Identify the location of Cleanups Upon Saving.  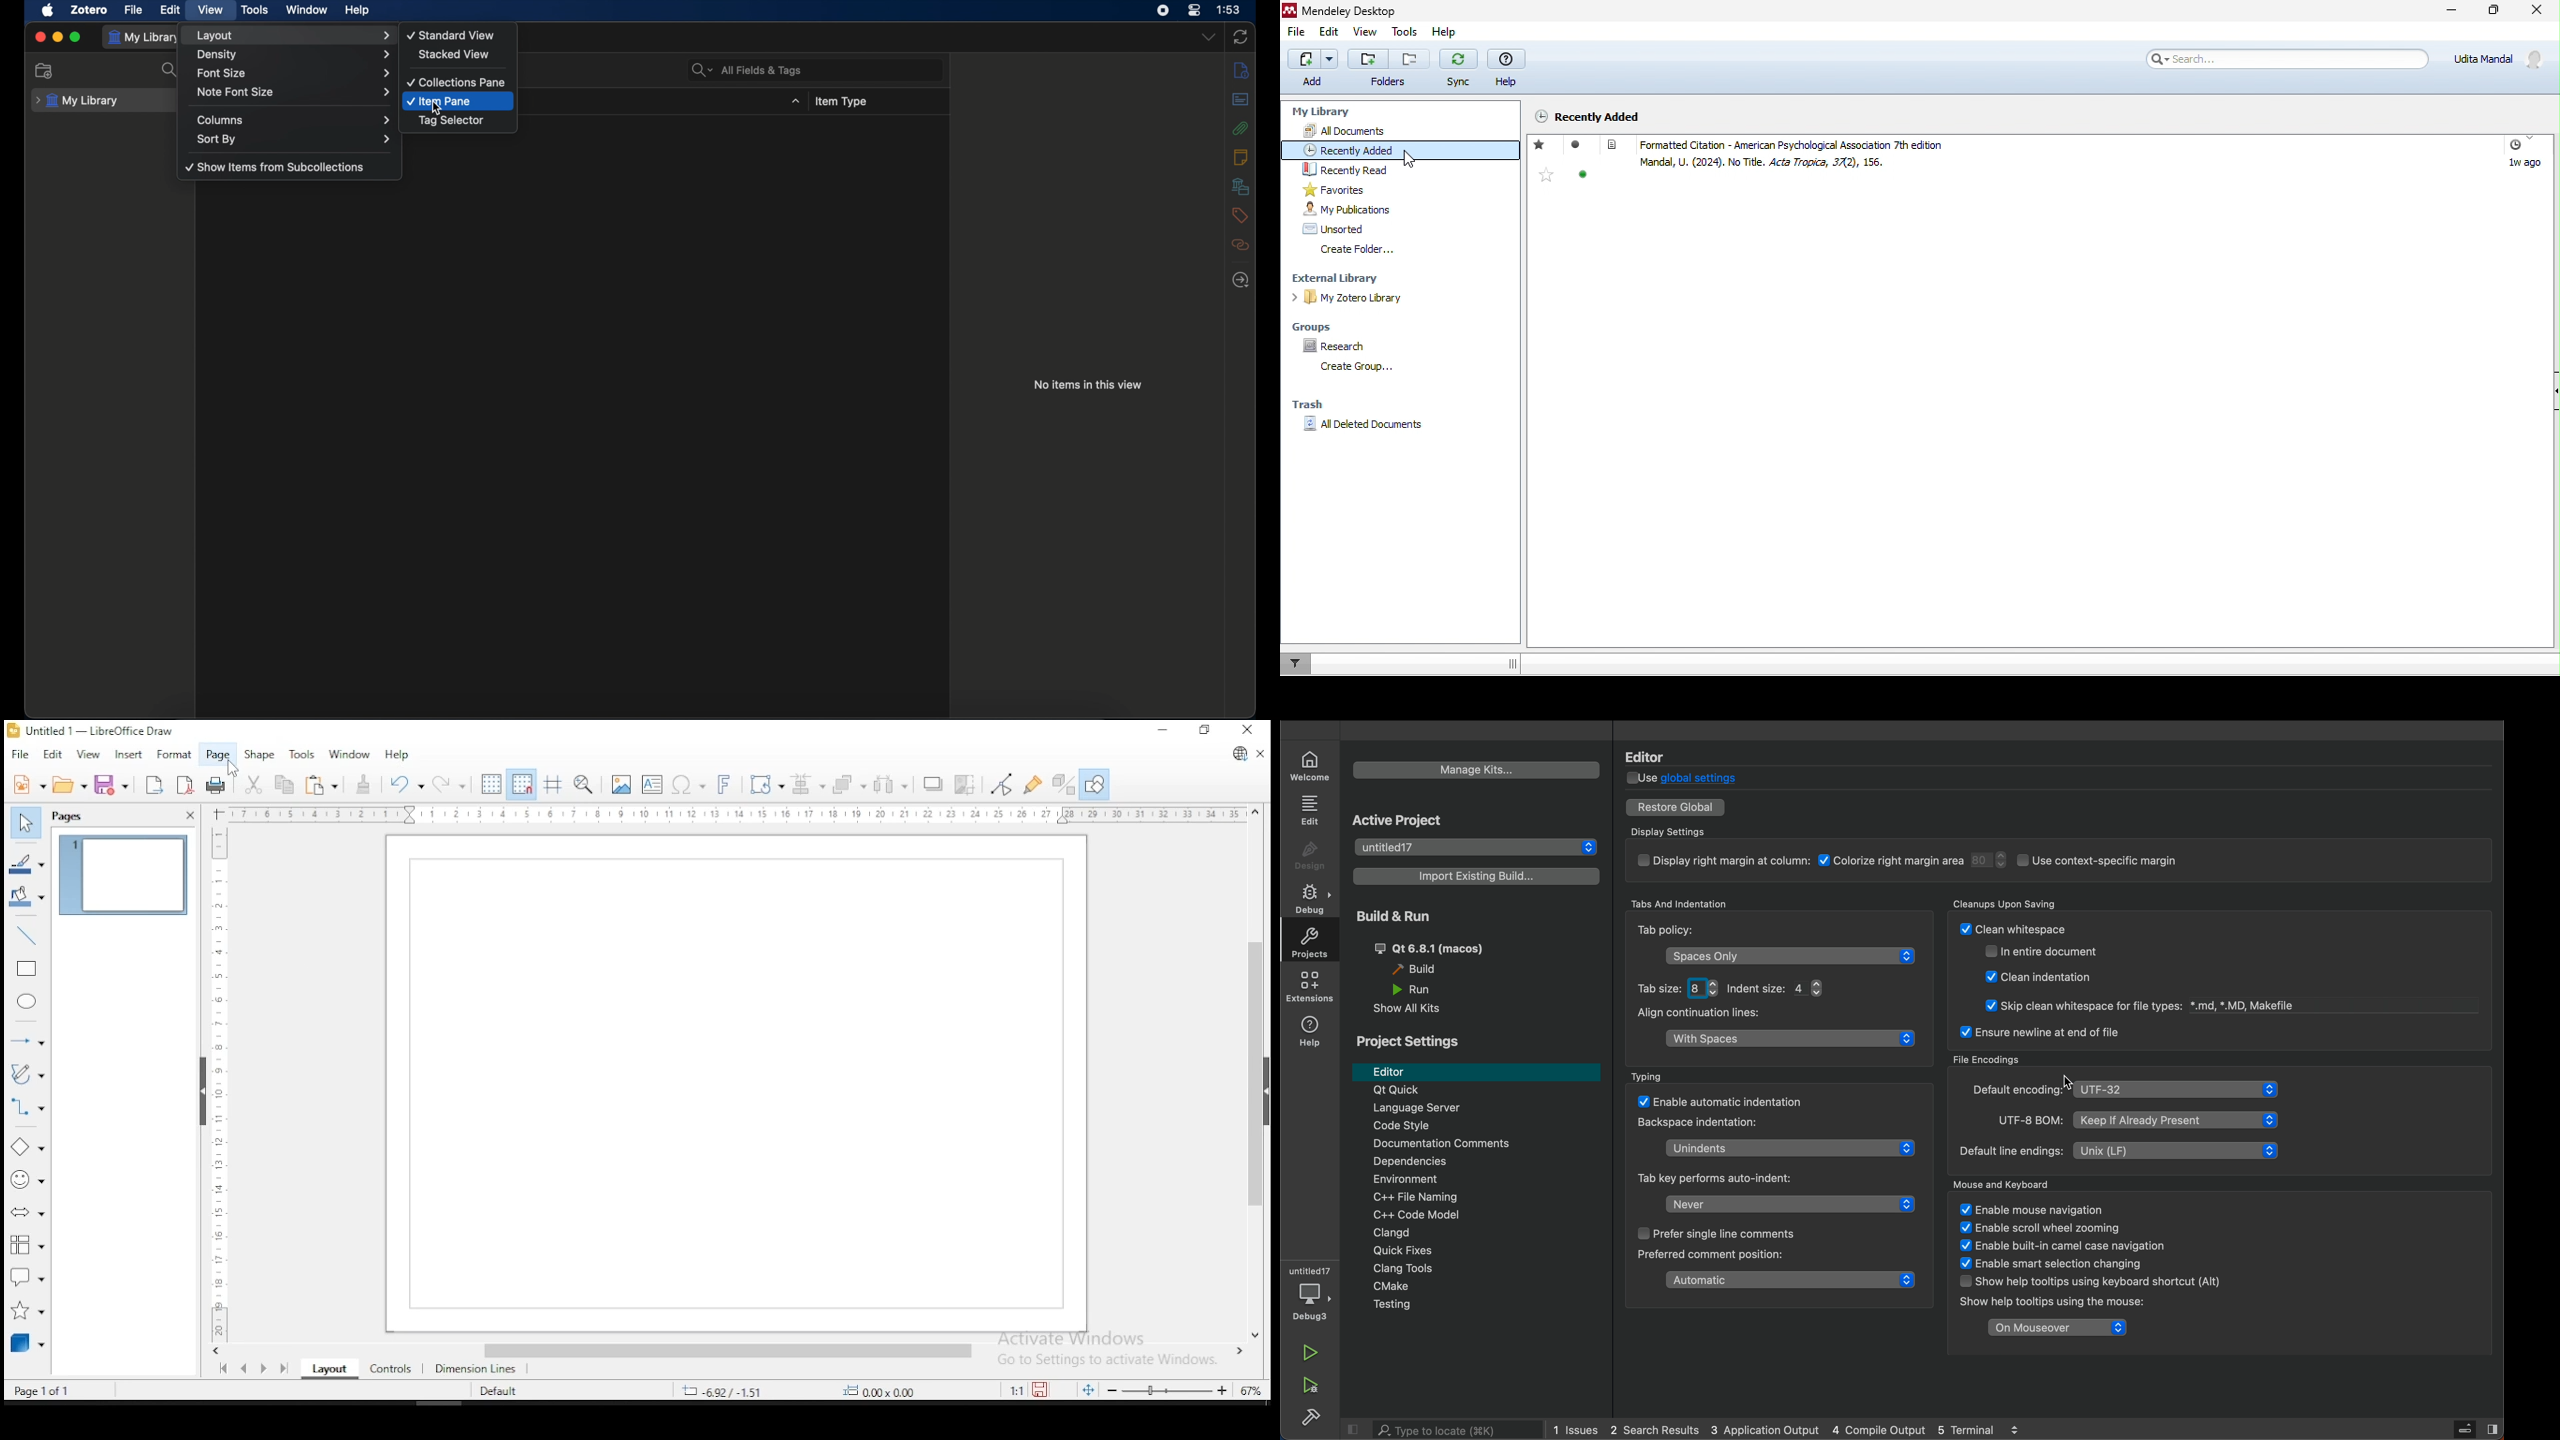
(2005, 901).